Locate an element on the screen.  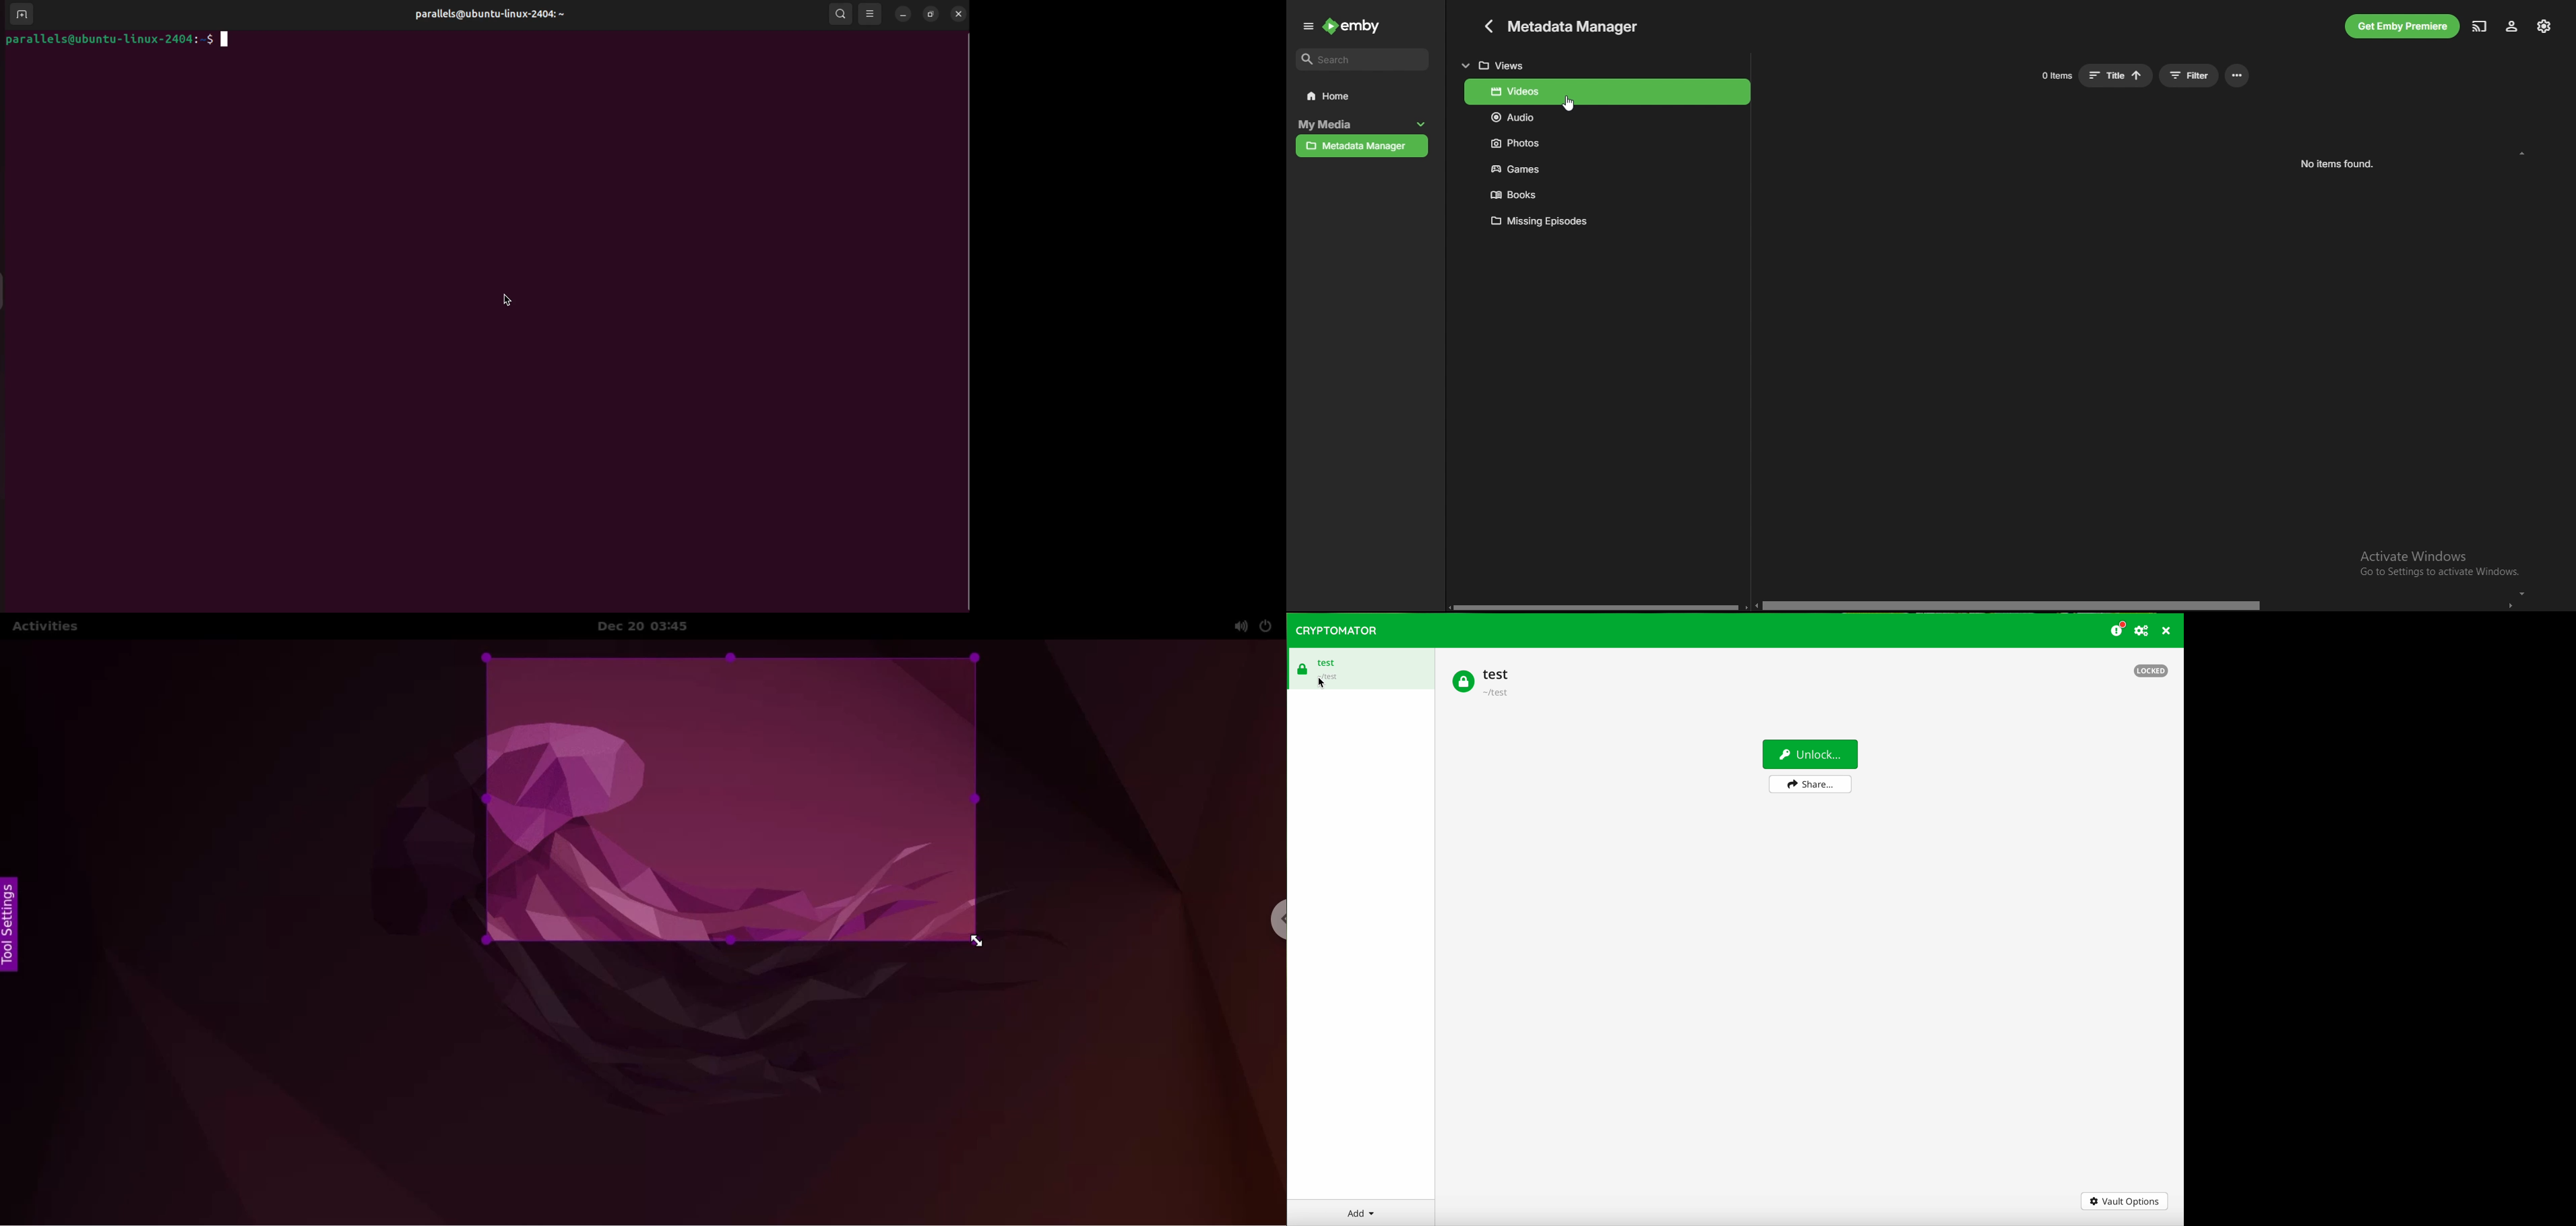
cast is located at coordinates (2479, 26).